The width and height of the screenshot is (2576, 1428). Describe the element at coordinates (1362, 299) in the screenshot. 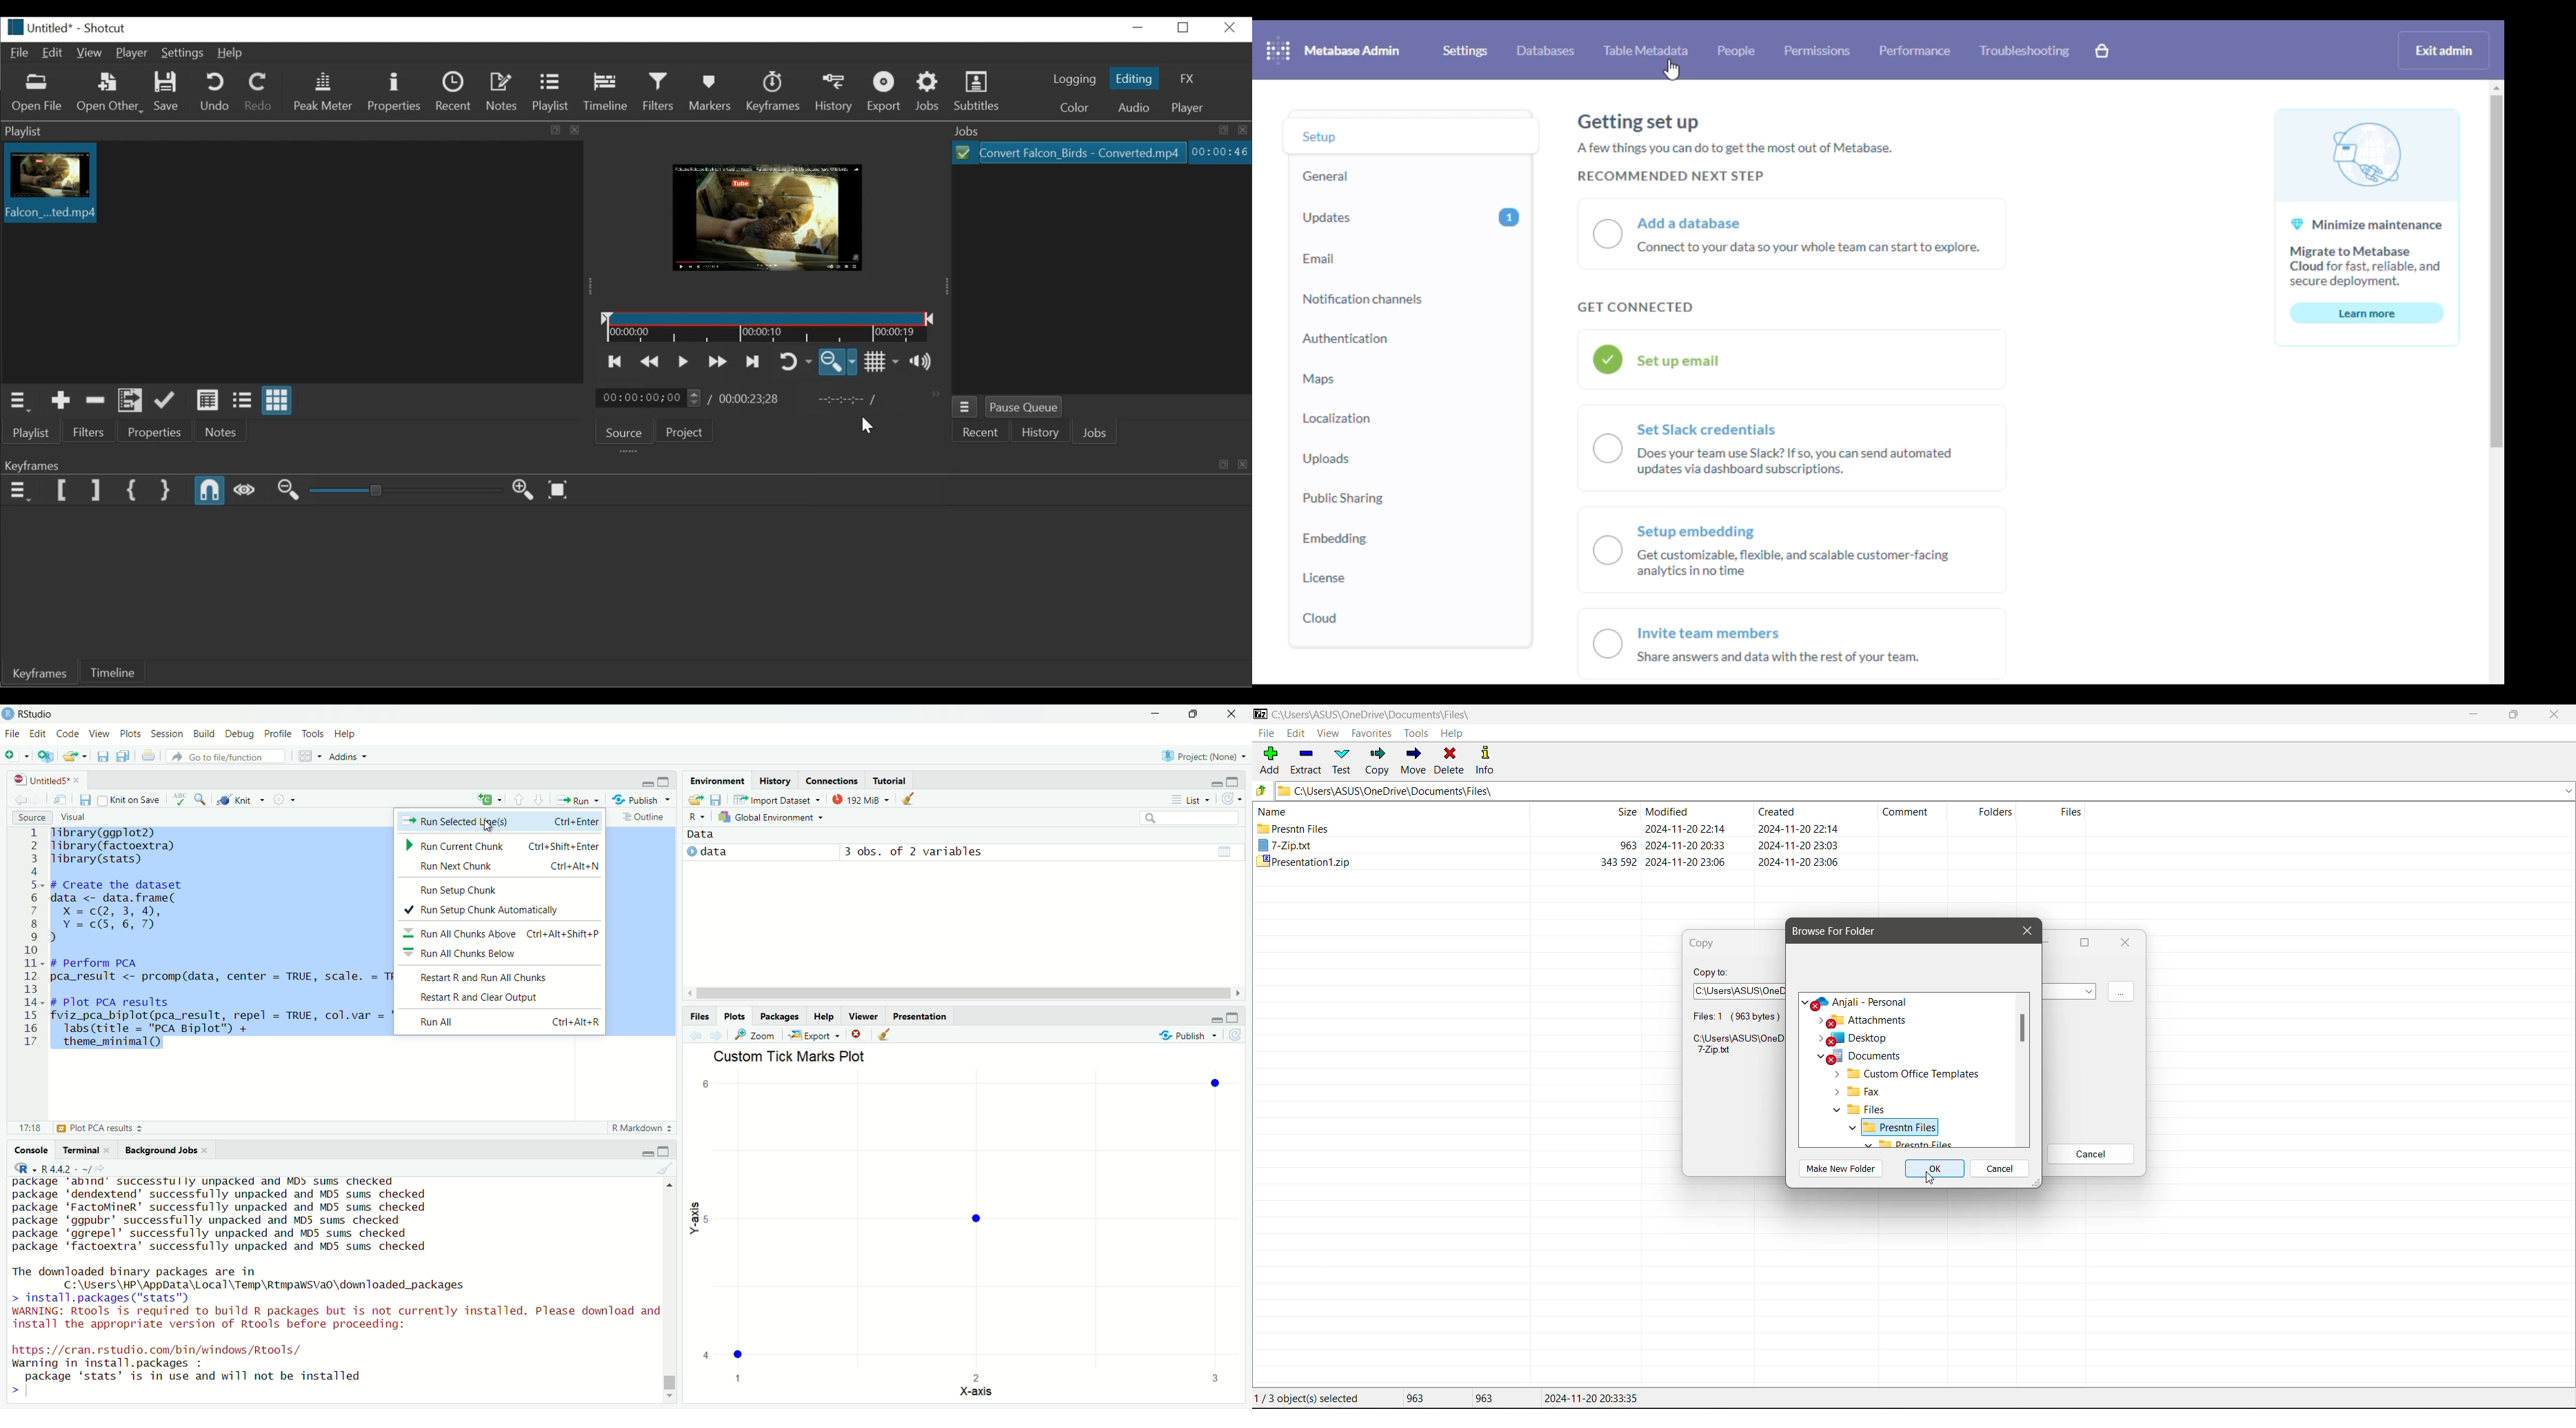

I see `notification channels` at that location.